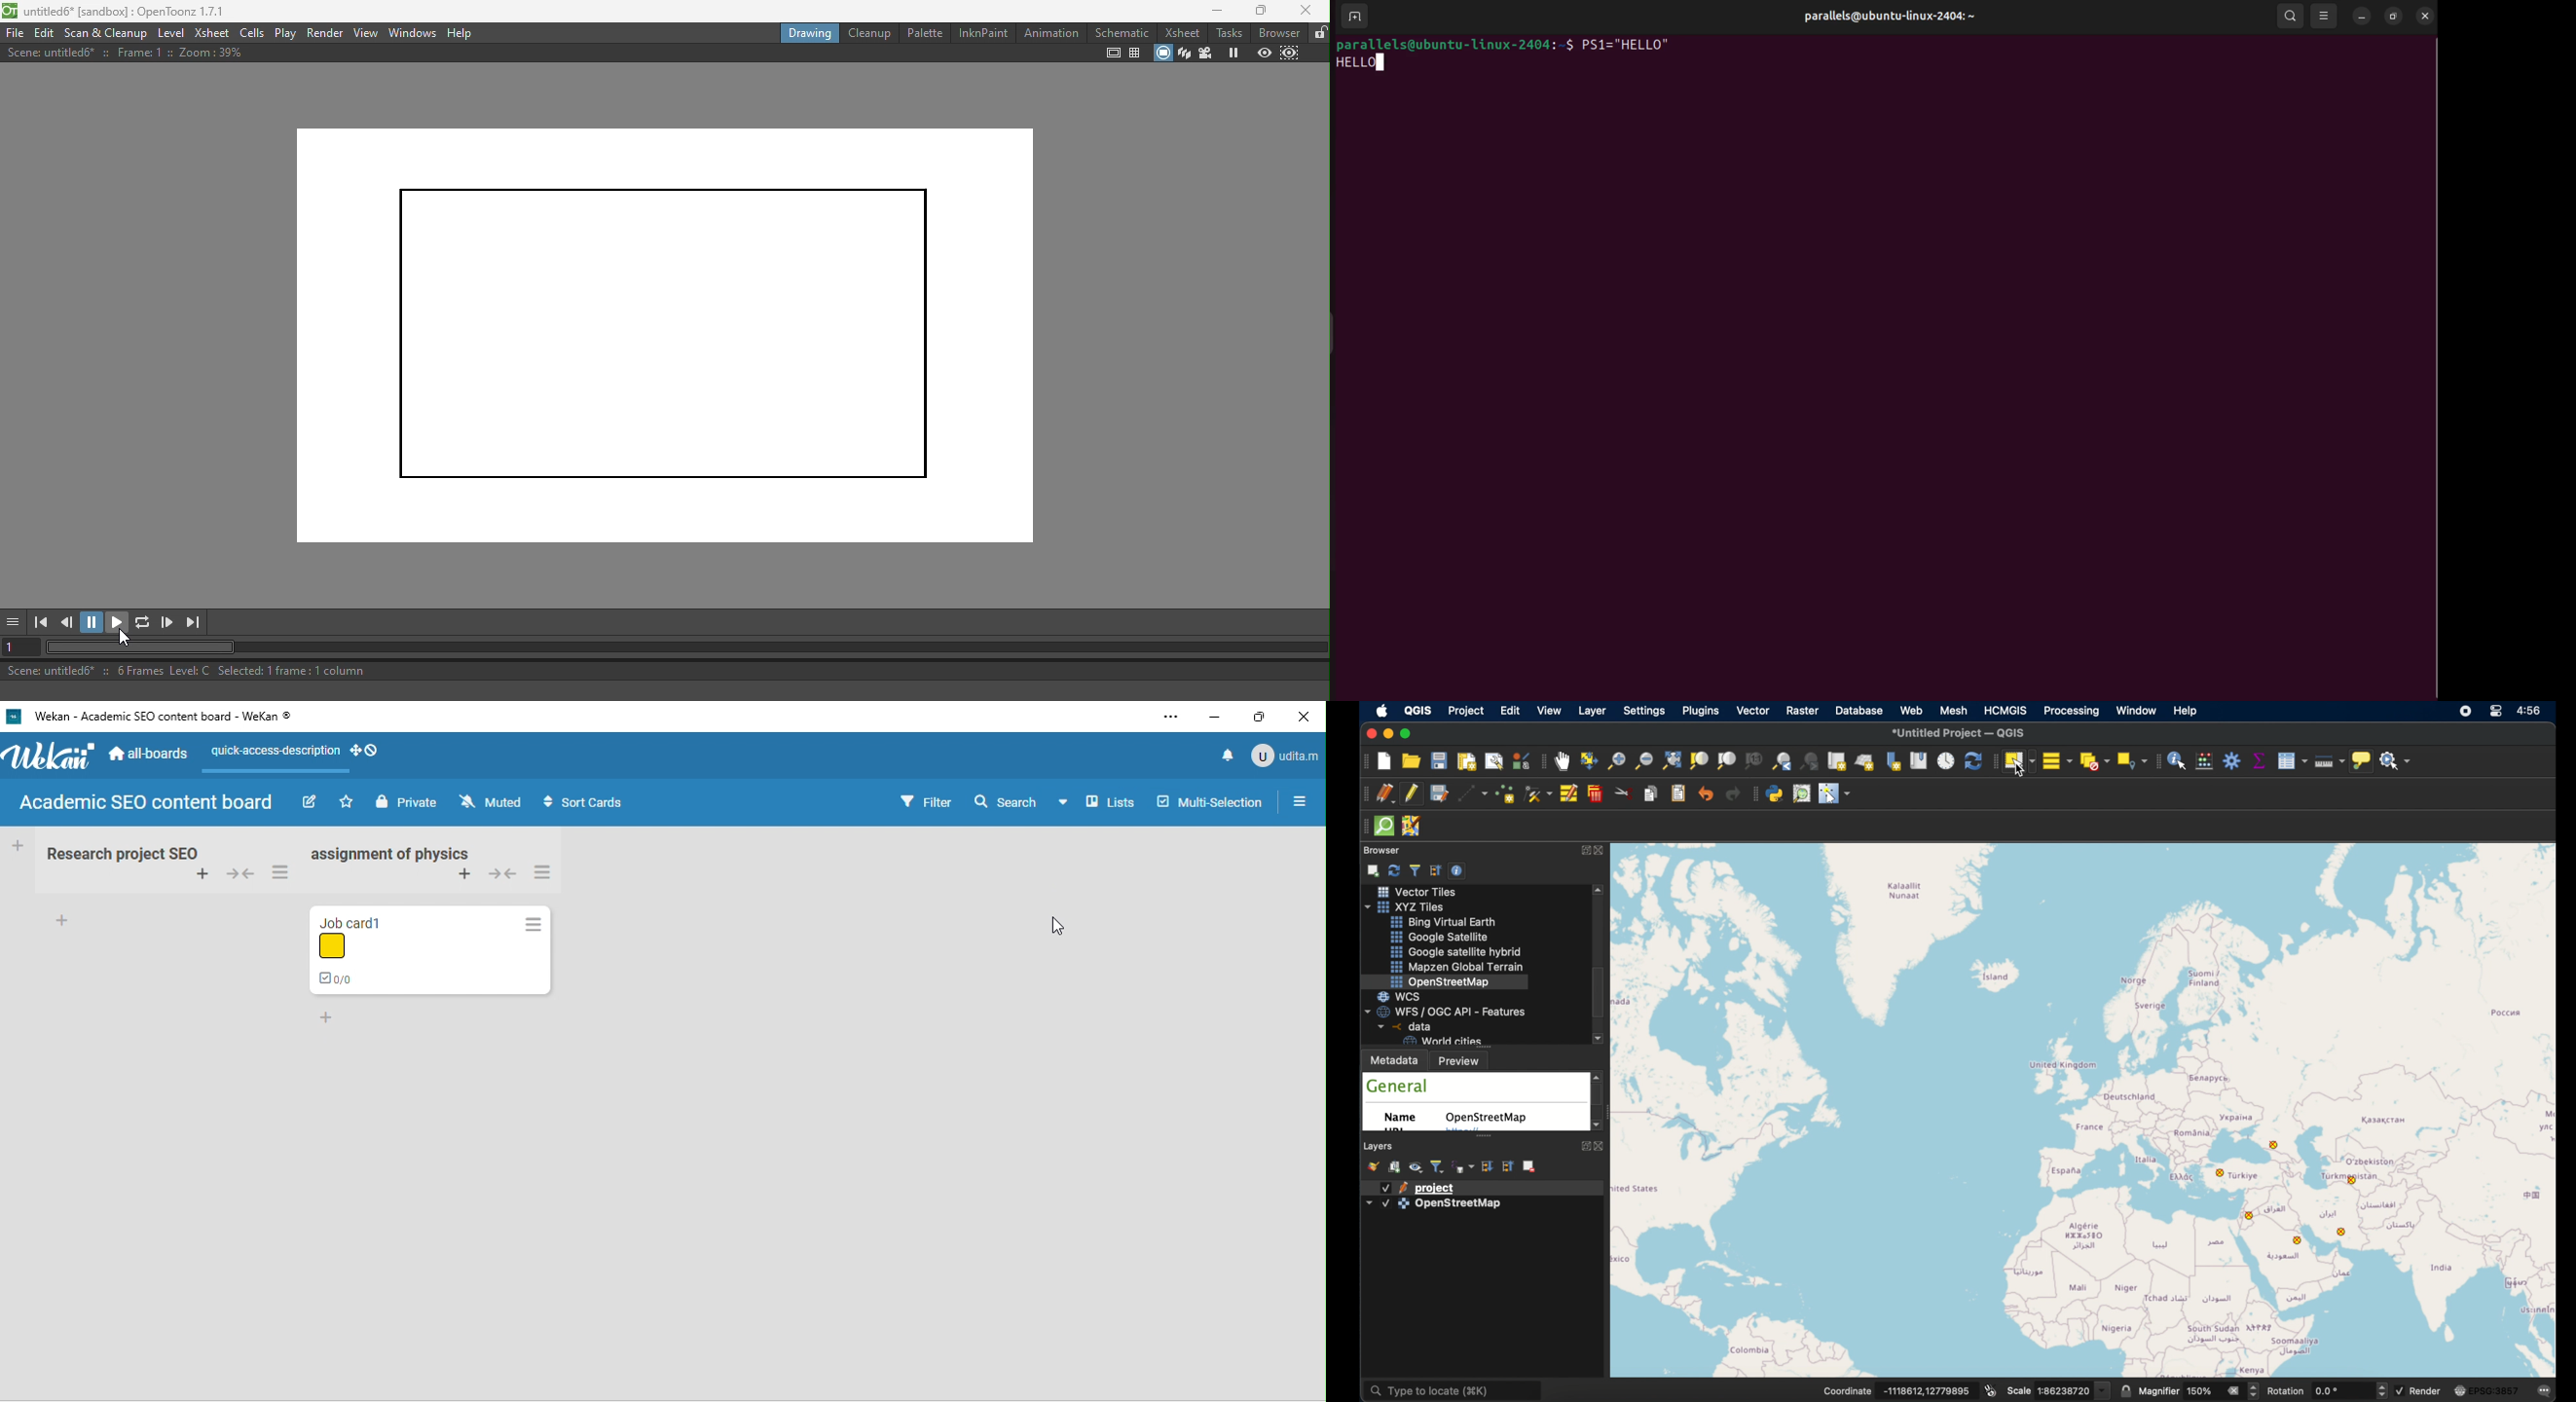 The width and height of the screenshot is (2576, 1428). Describe the element at coordinates (1387, 734) in the screenshot. I see `minimize` at that location.